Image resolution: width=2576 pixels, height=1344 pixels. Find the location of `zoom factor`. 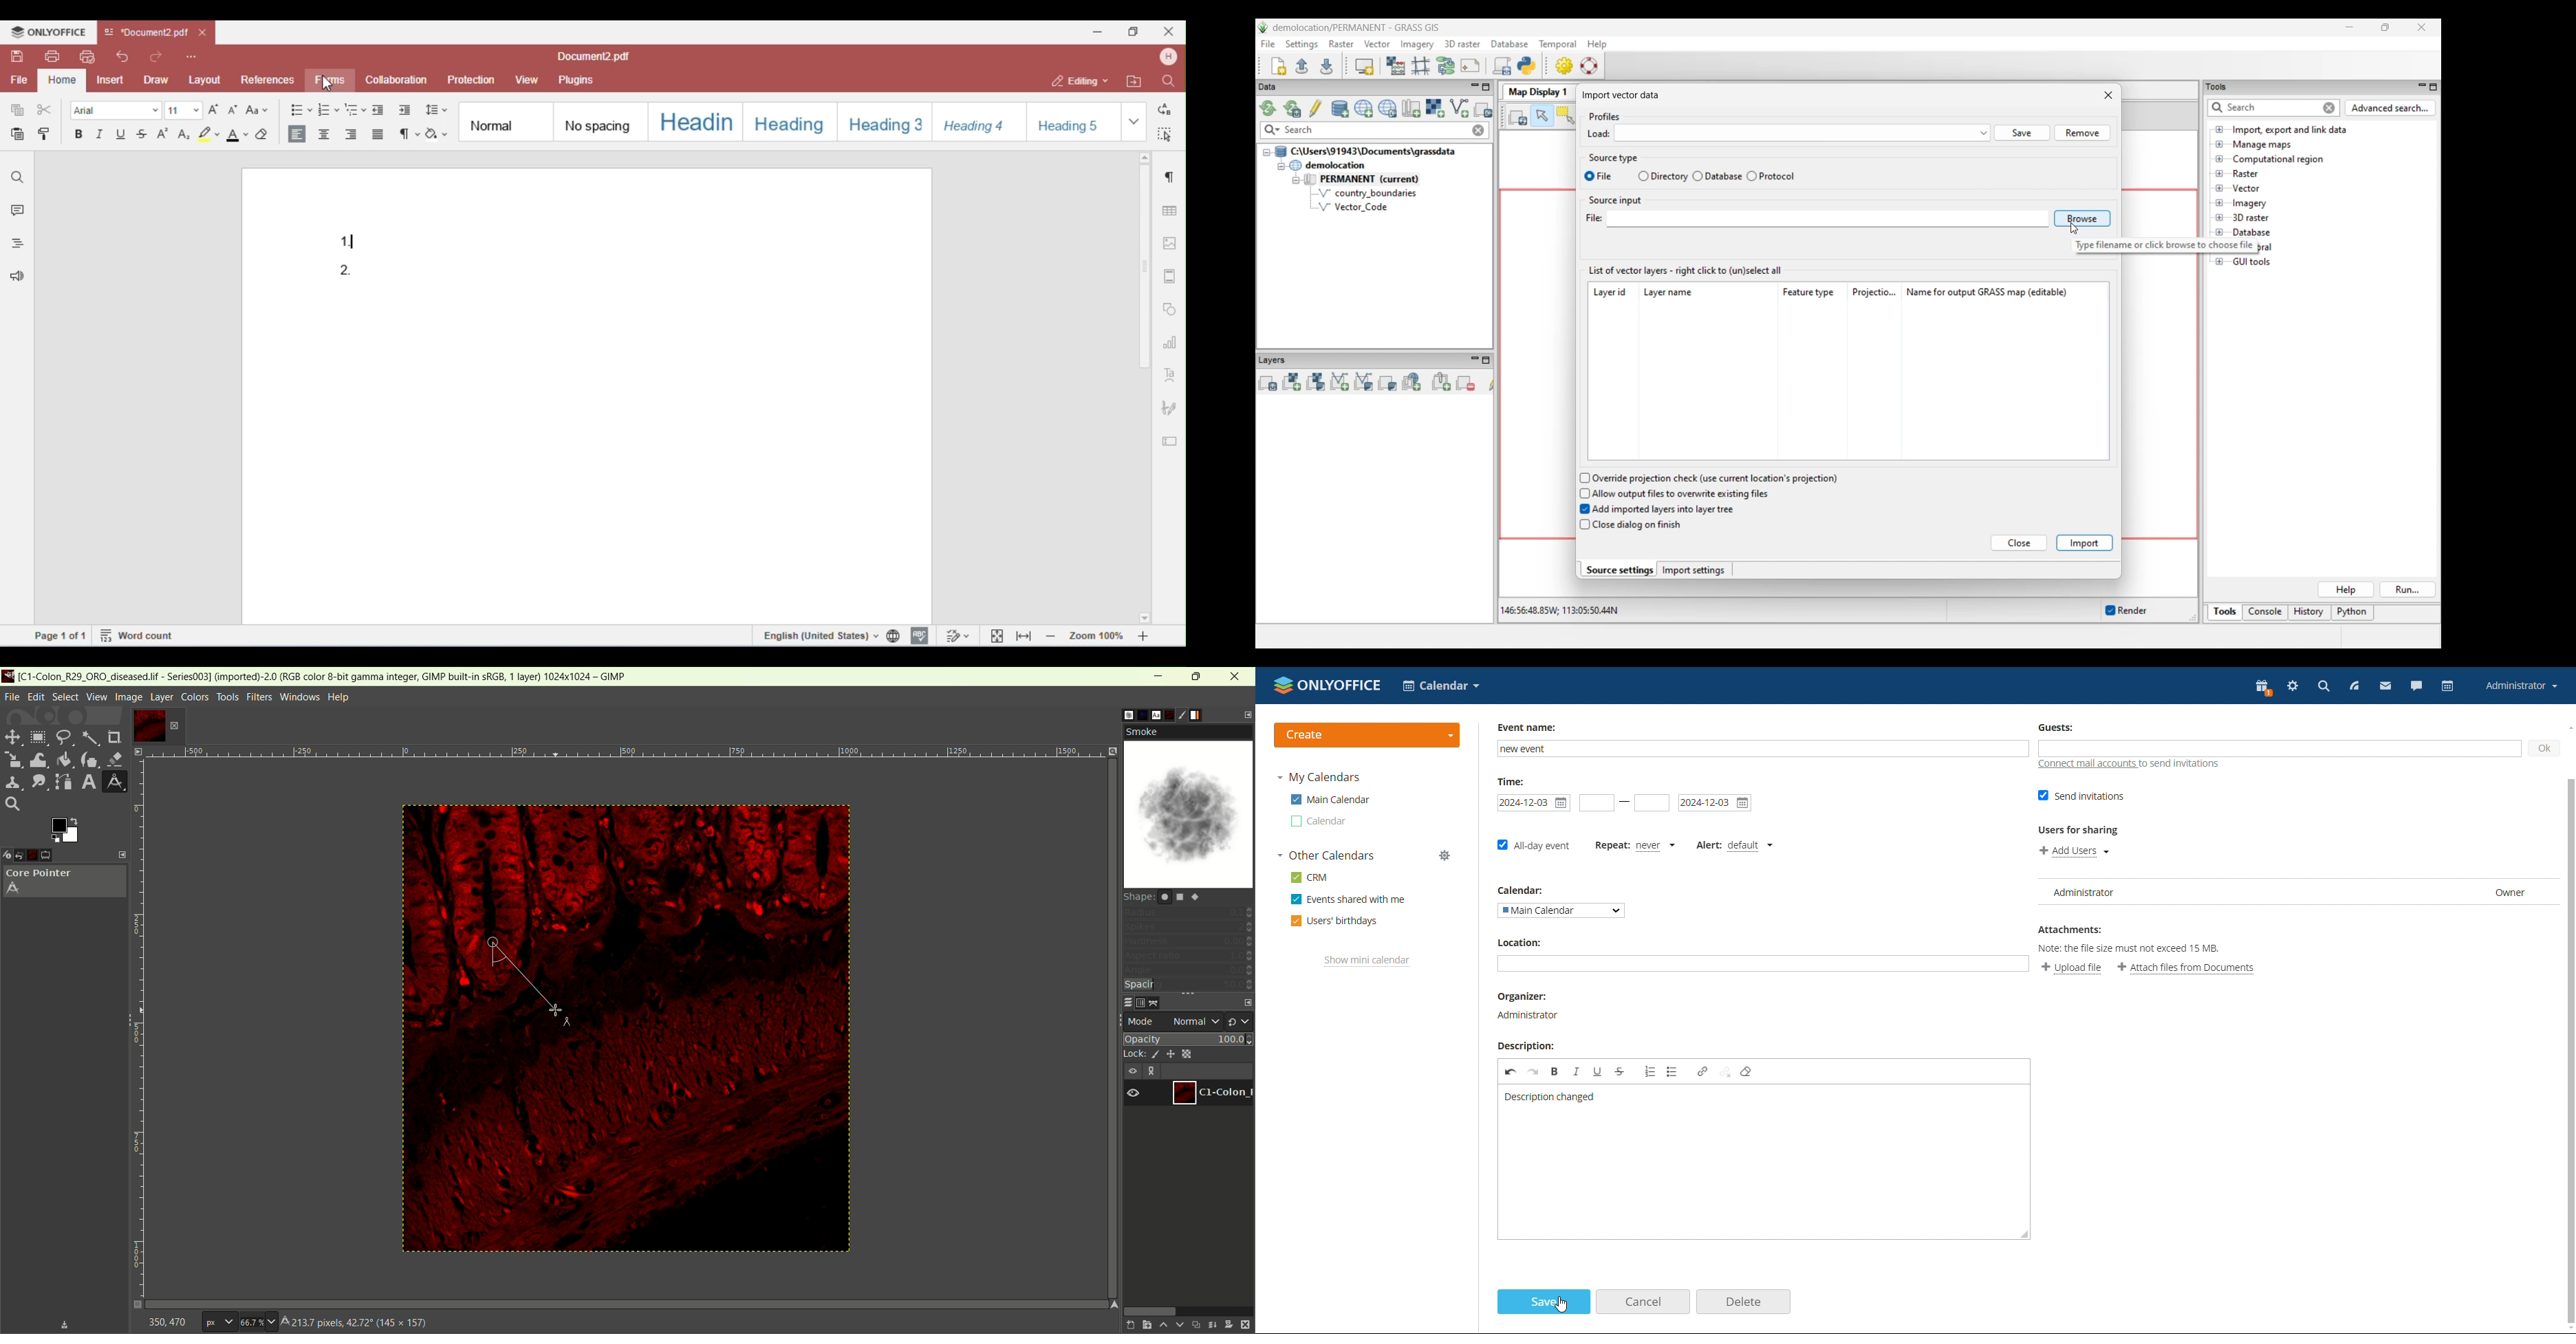

zoom factor is located at coordinates (644, 756).